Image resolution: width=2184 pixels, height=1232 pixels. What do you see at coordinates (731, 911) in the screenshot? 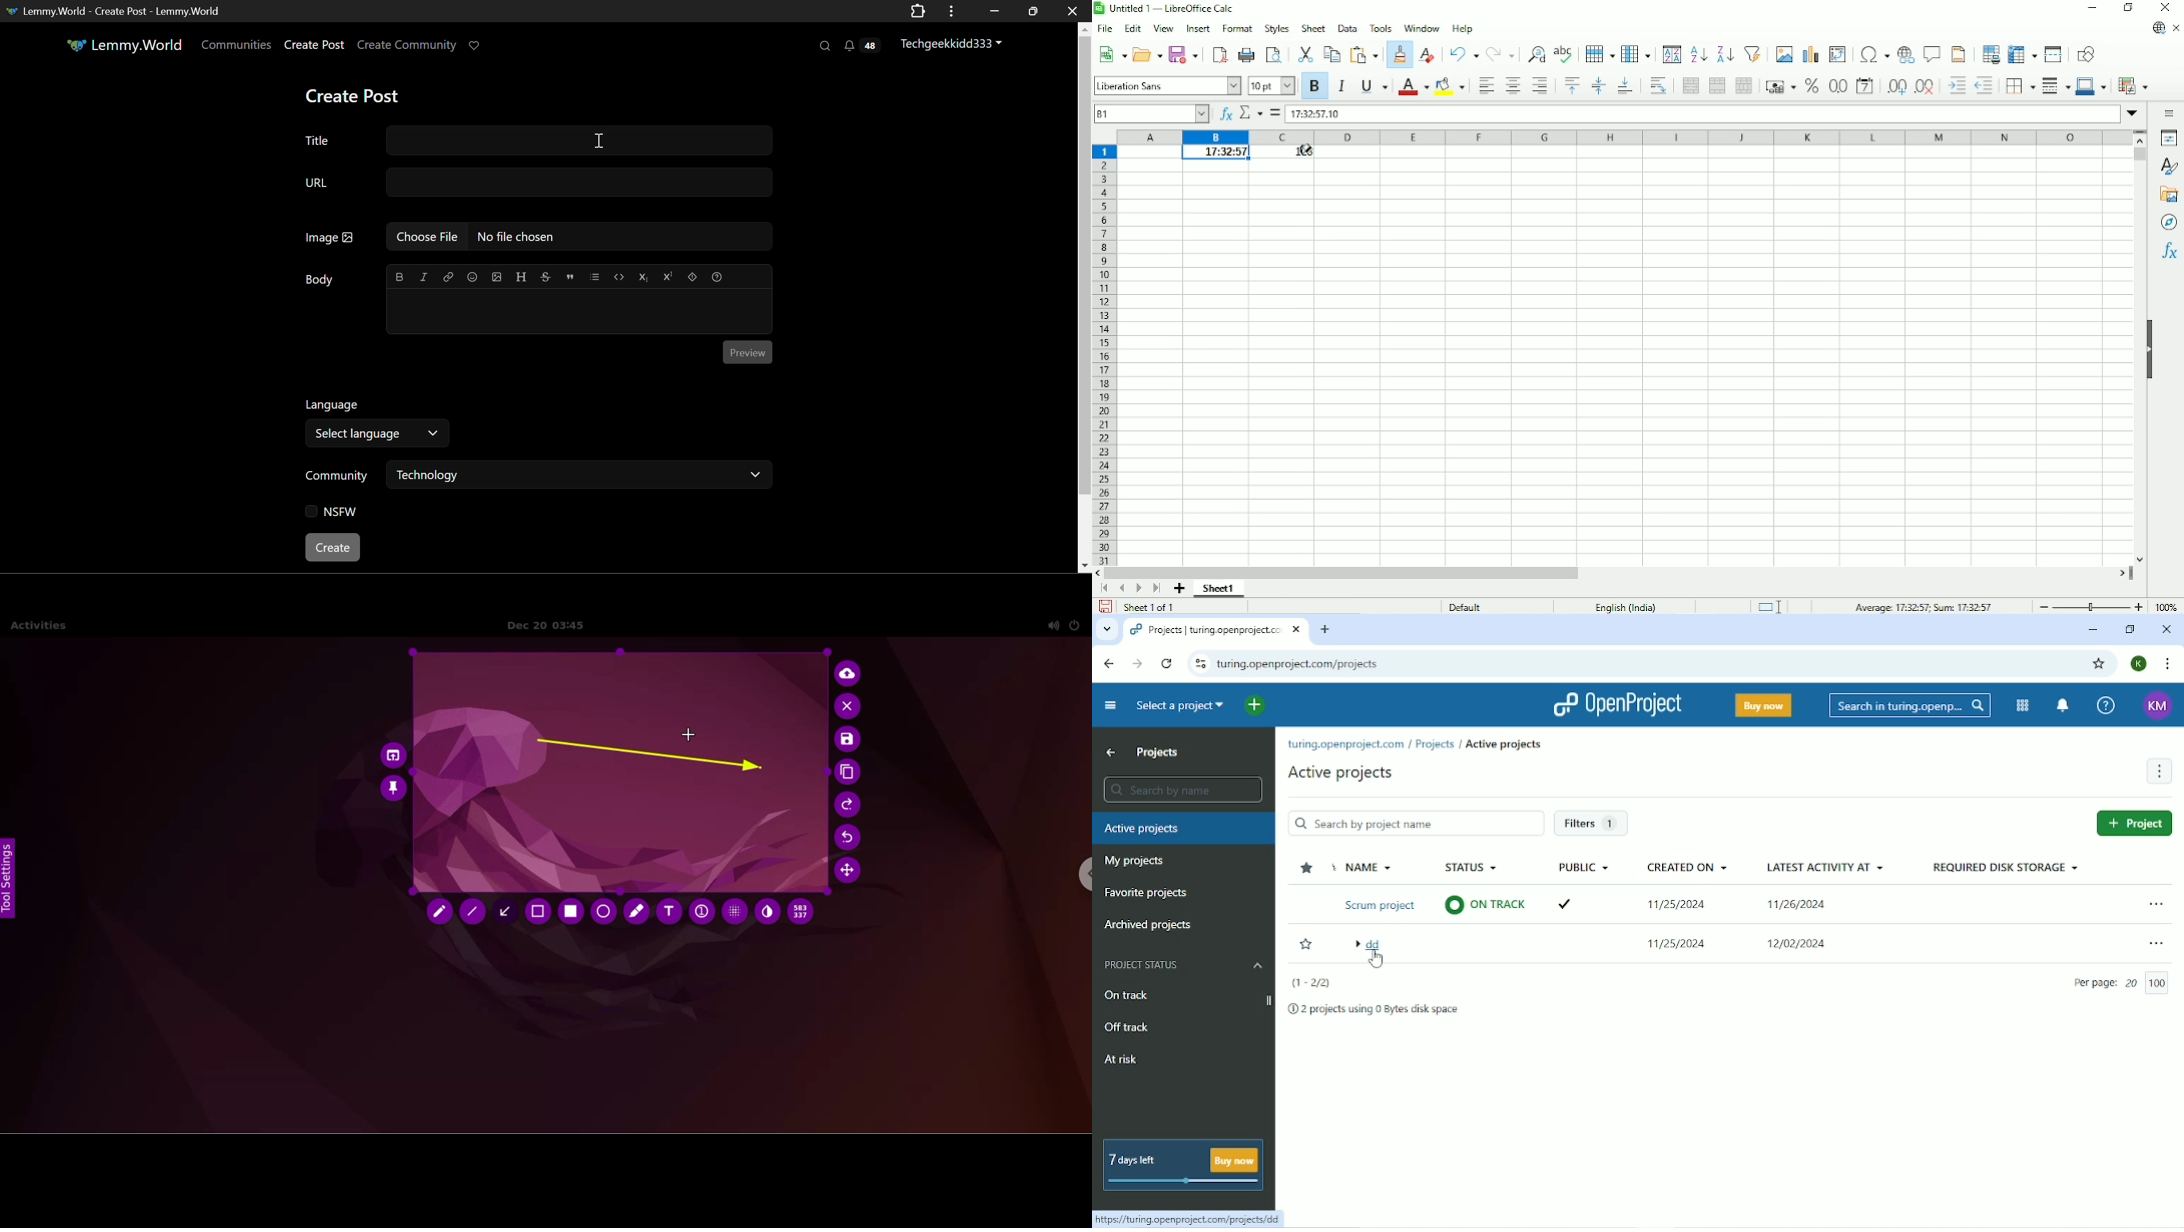
I see `pixellate tool` at bounding box center [731, 911].